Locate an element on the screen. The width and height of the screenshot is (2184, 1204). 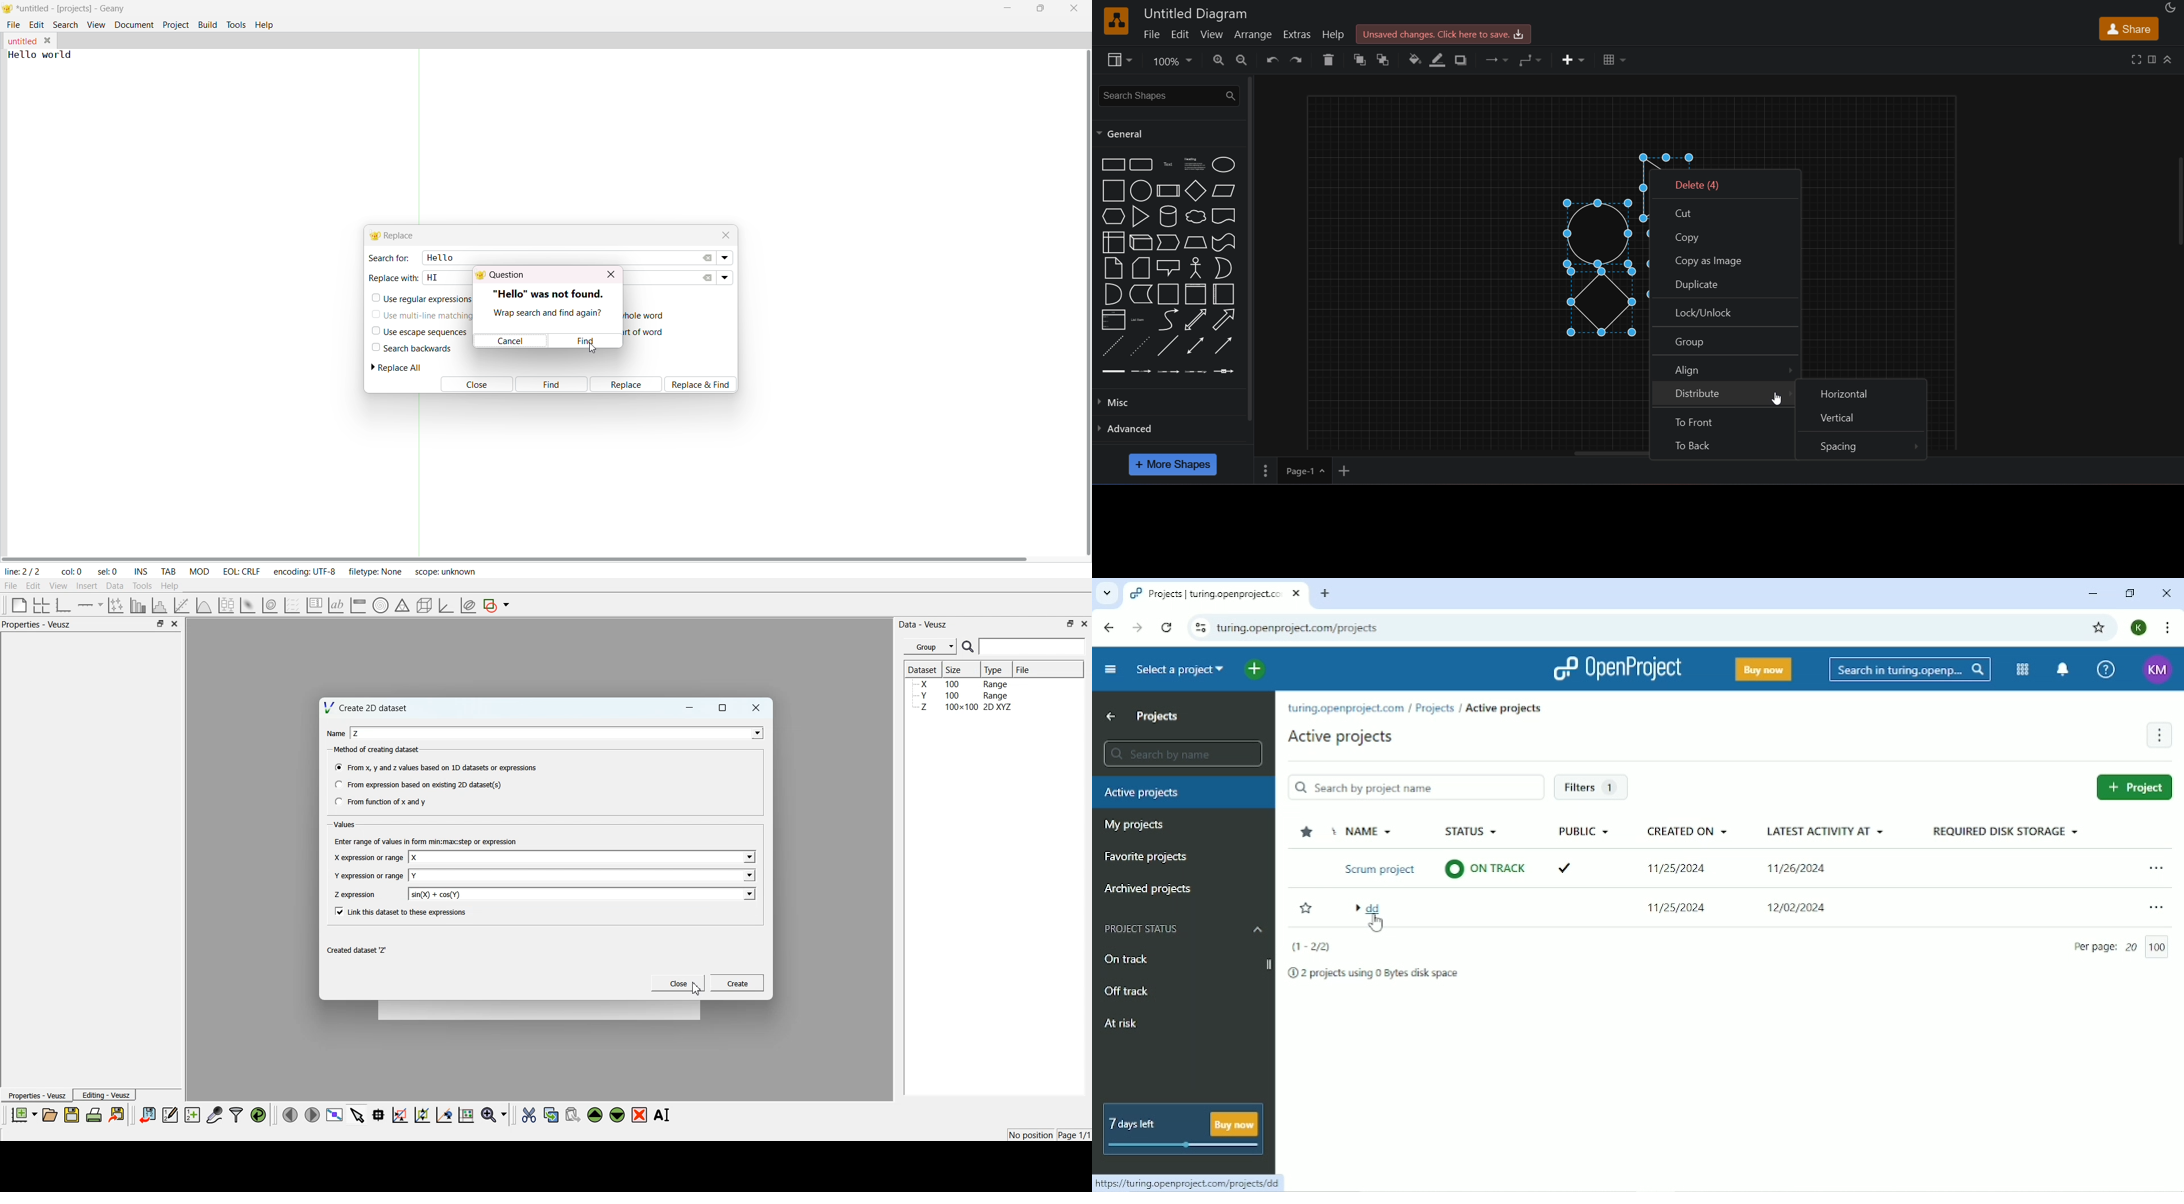
tab name is located at coordinates (22, 41).